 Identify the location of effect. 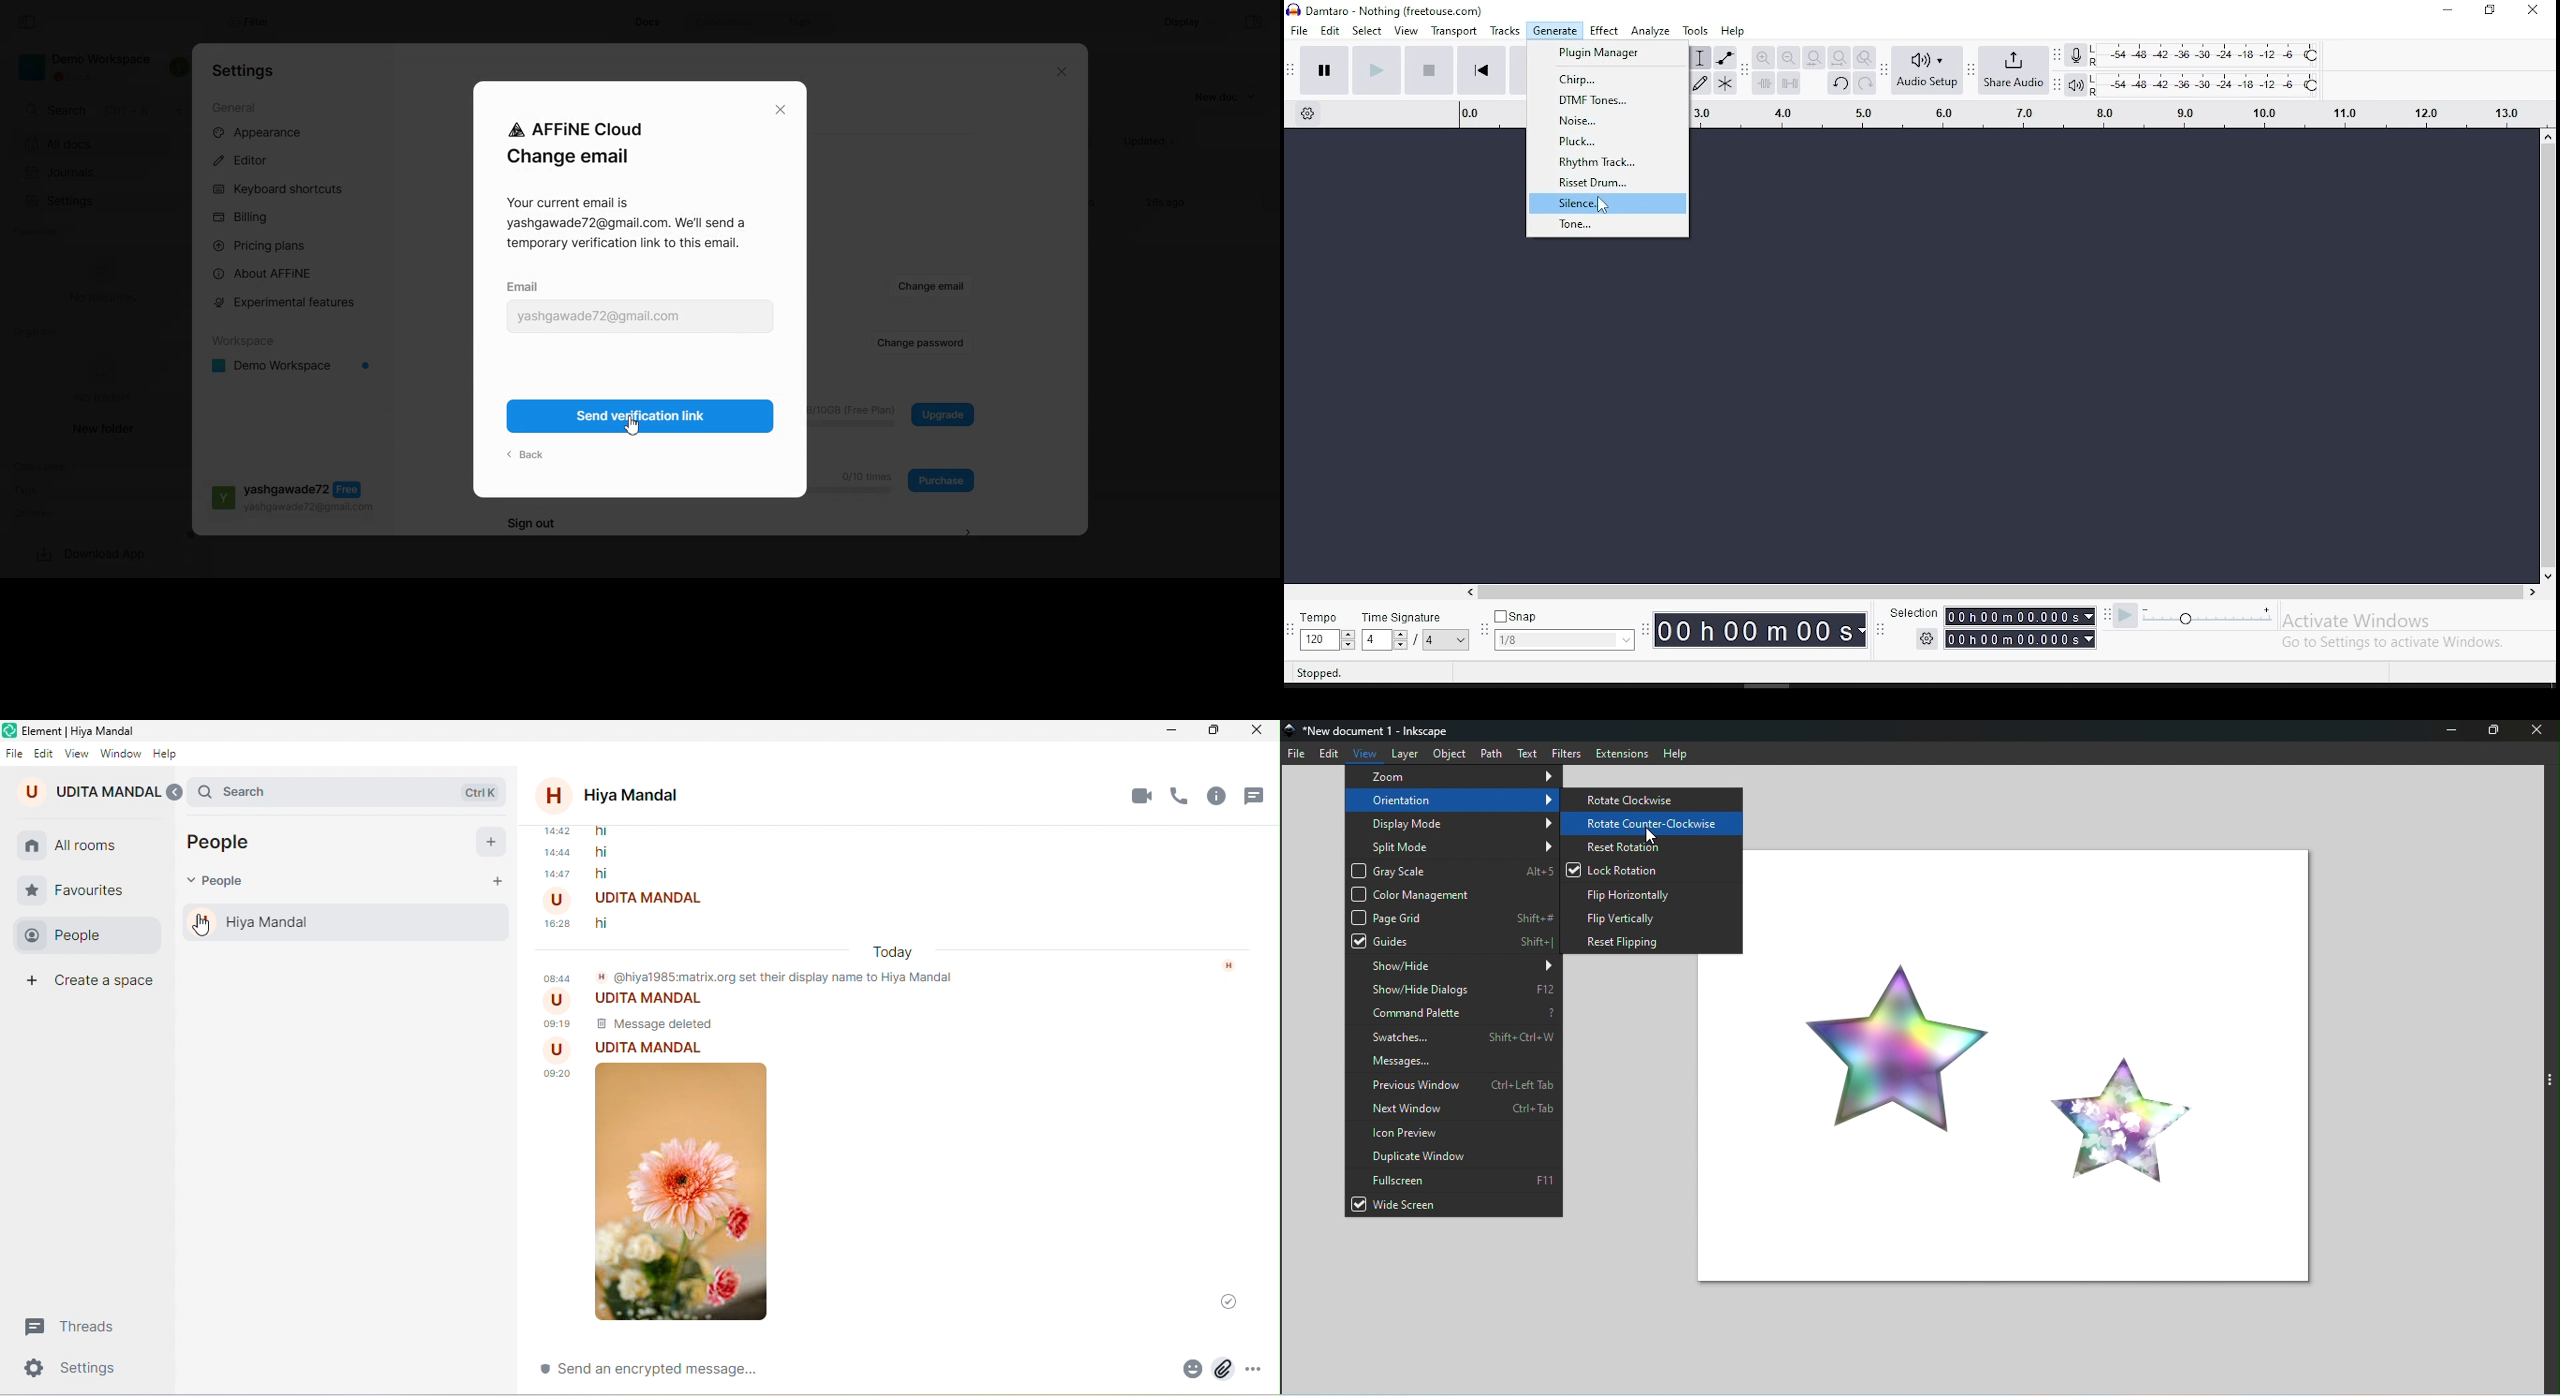
(1605, 31).